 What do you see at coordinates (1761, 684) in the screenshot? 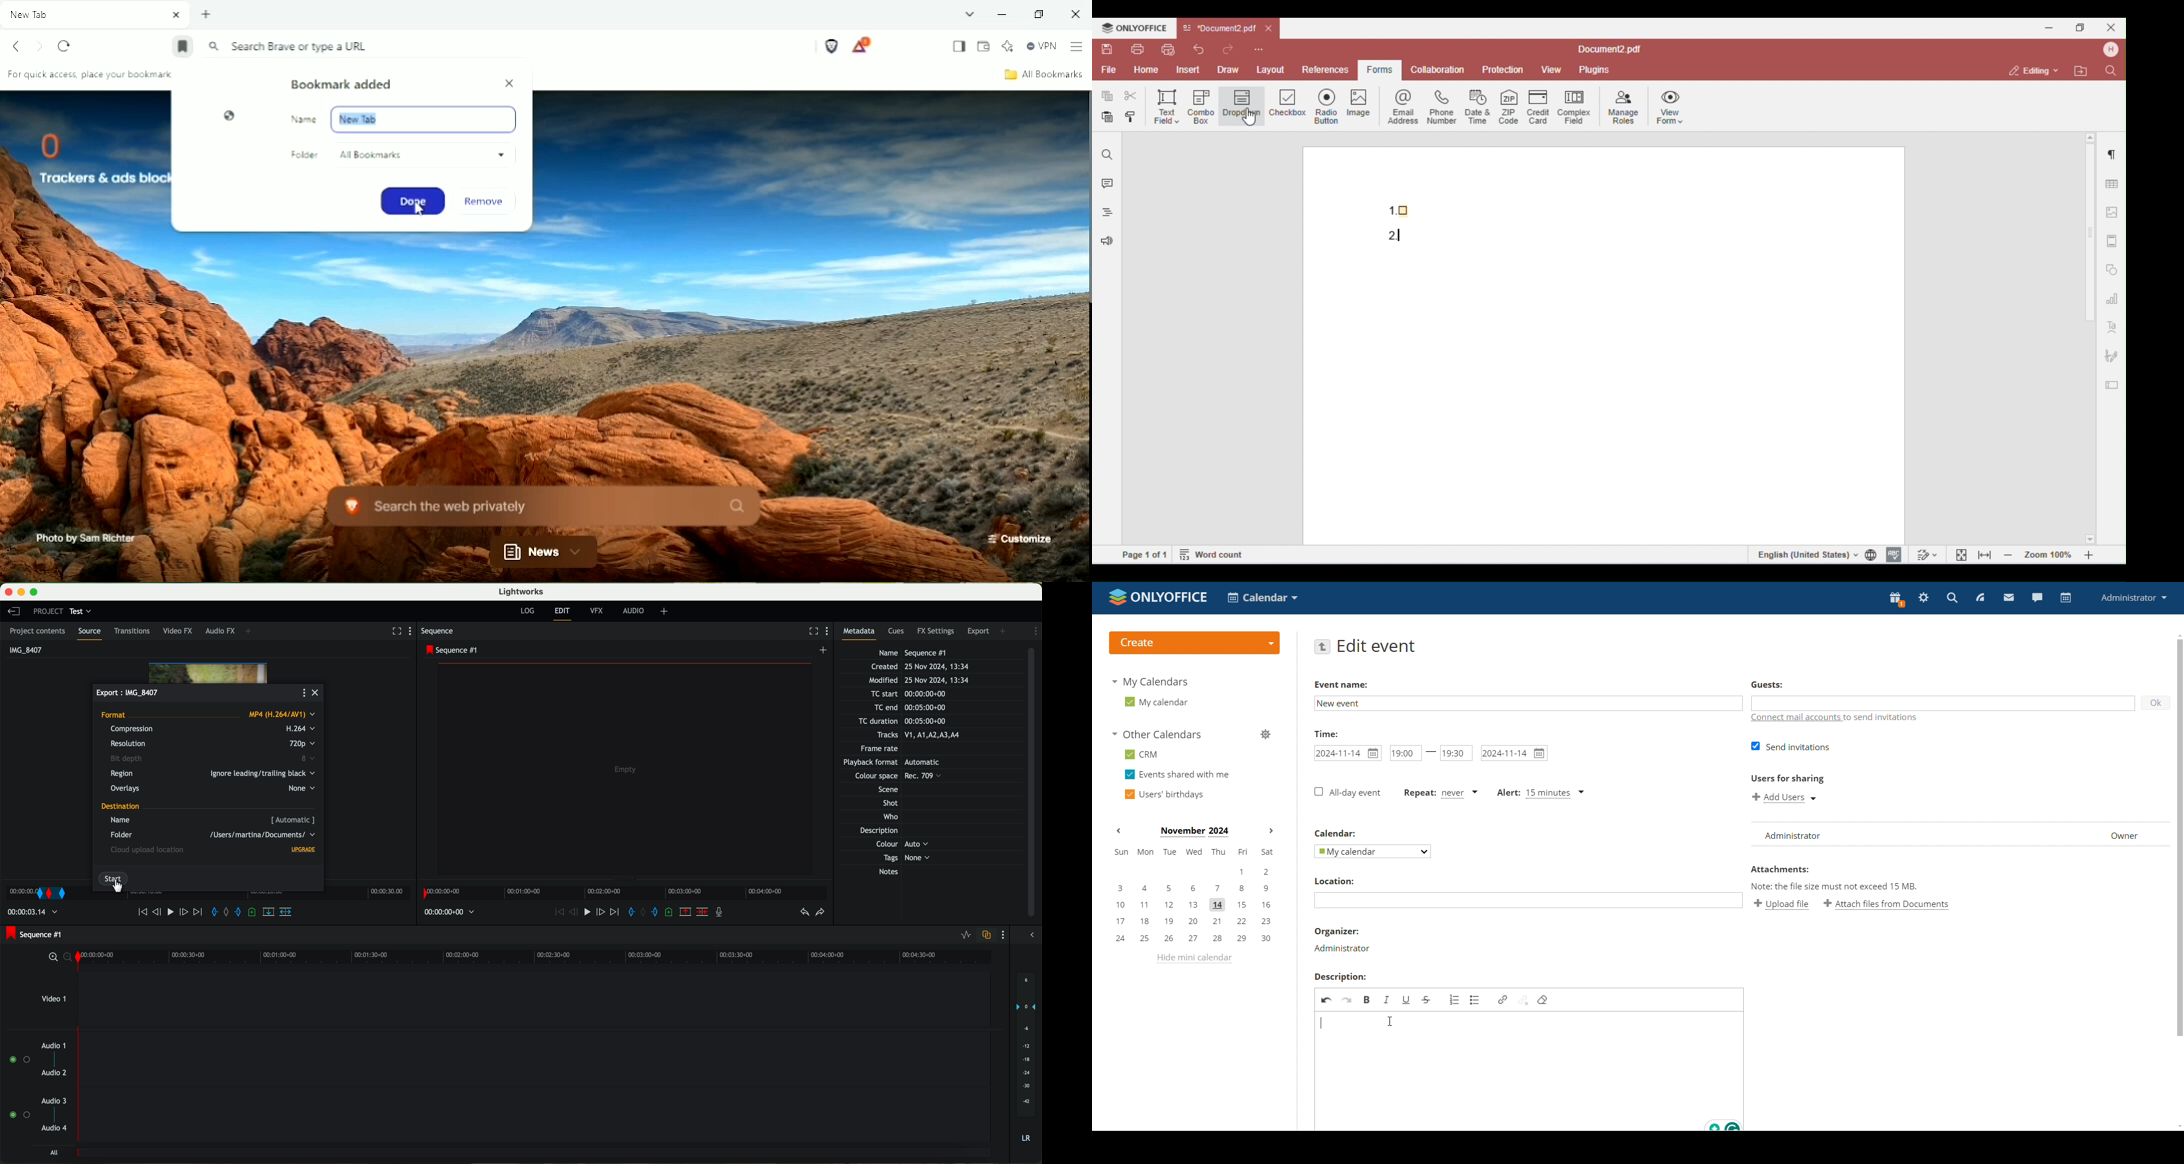
I see `guests` at bounding box center [1761, 684].